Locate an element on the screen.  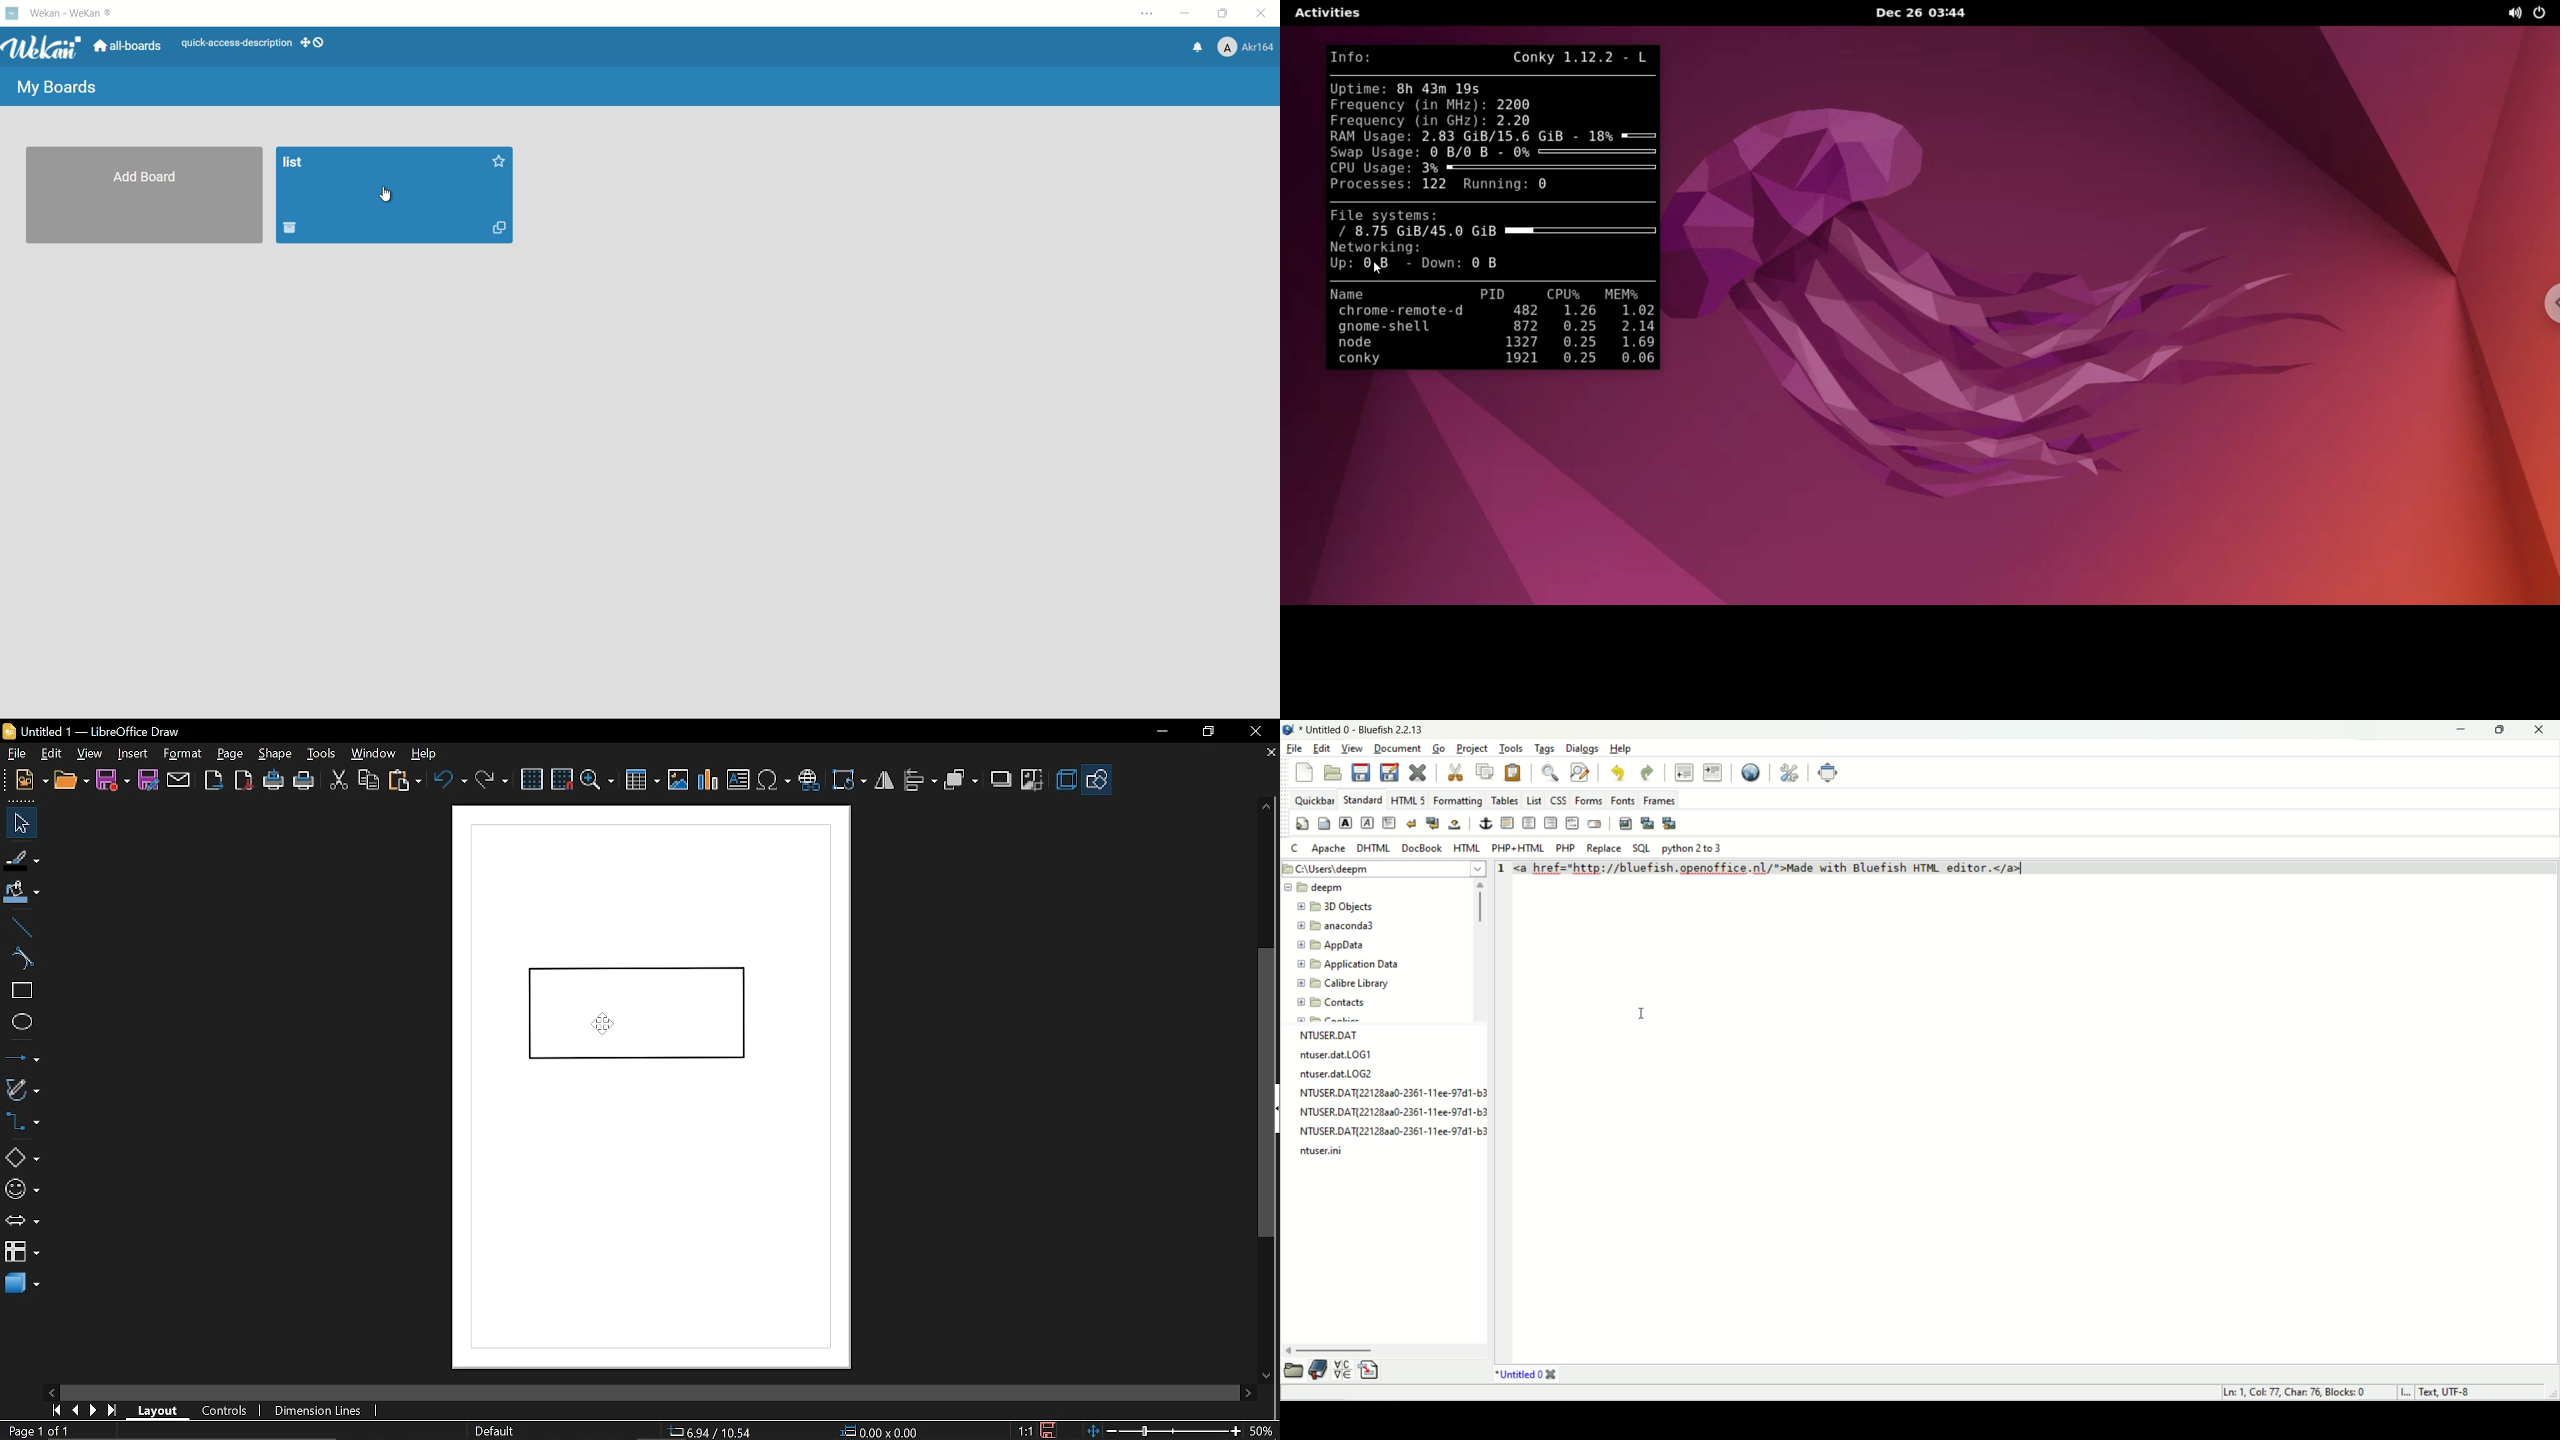
Current page (Page 1 of 1) is located at coordinates (37, 1430).